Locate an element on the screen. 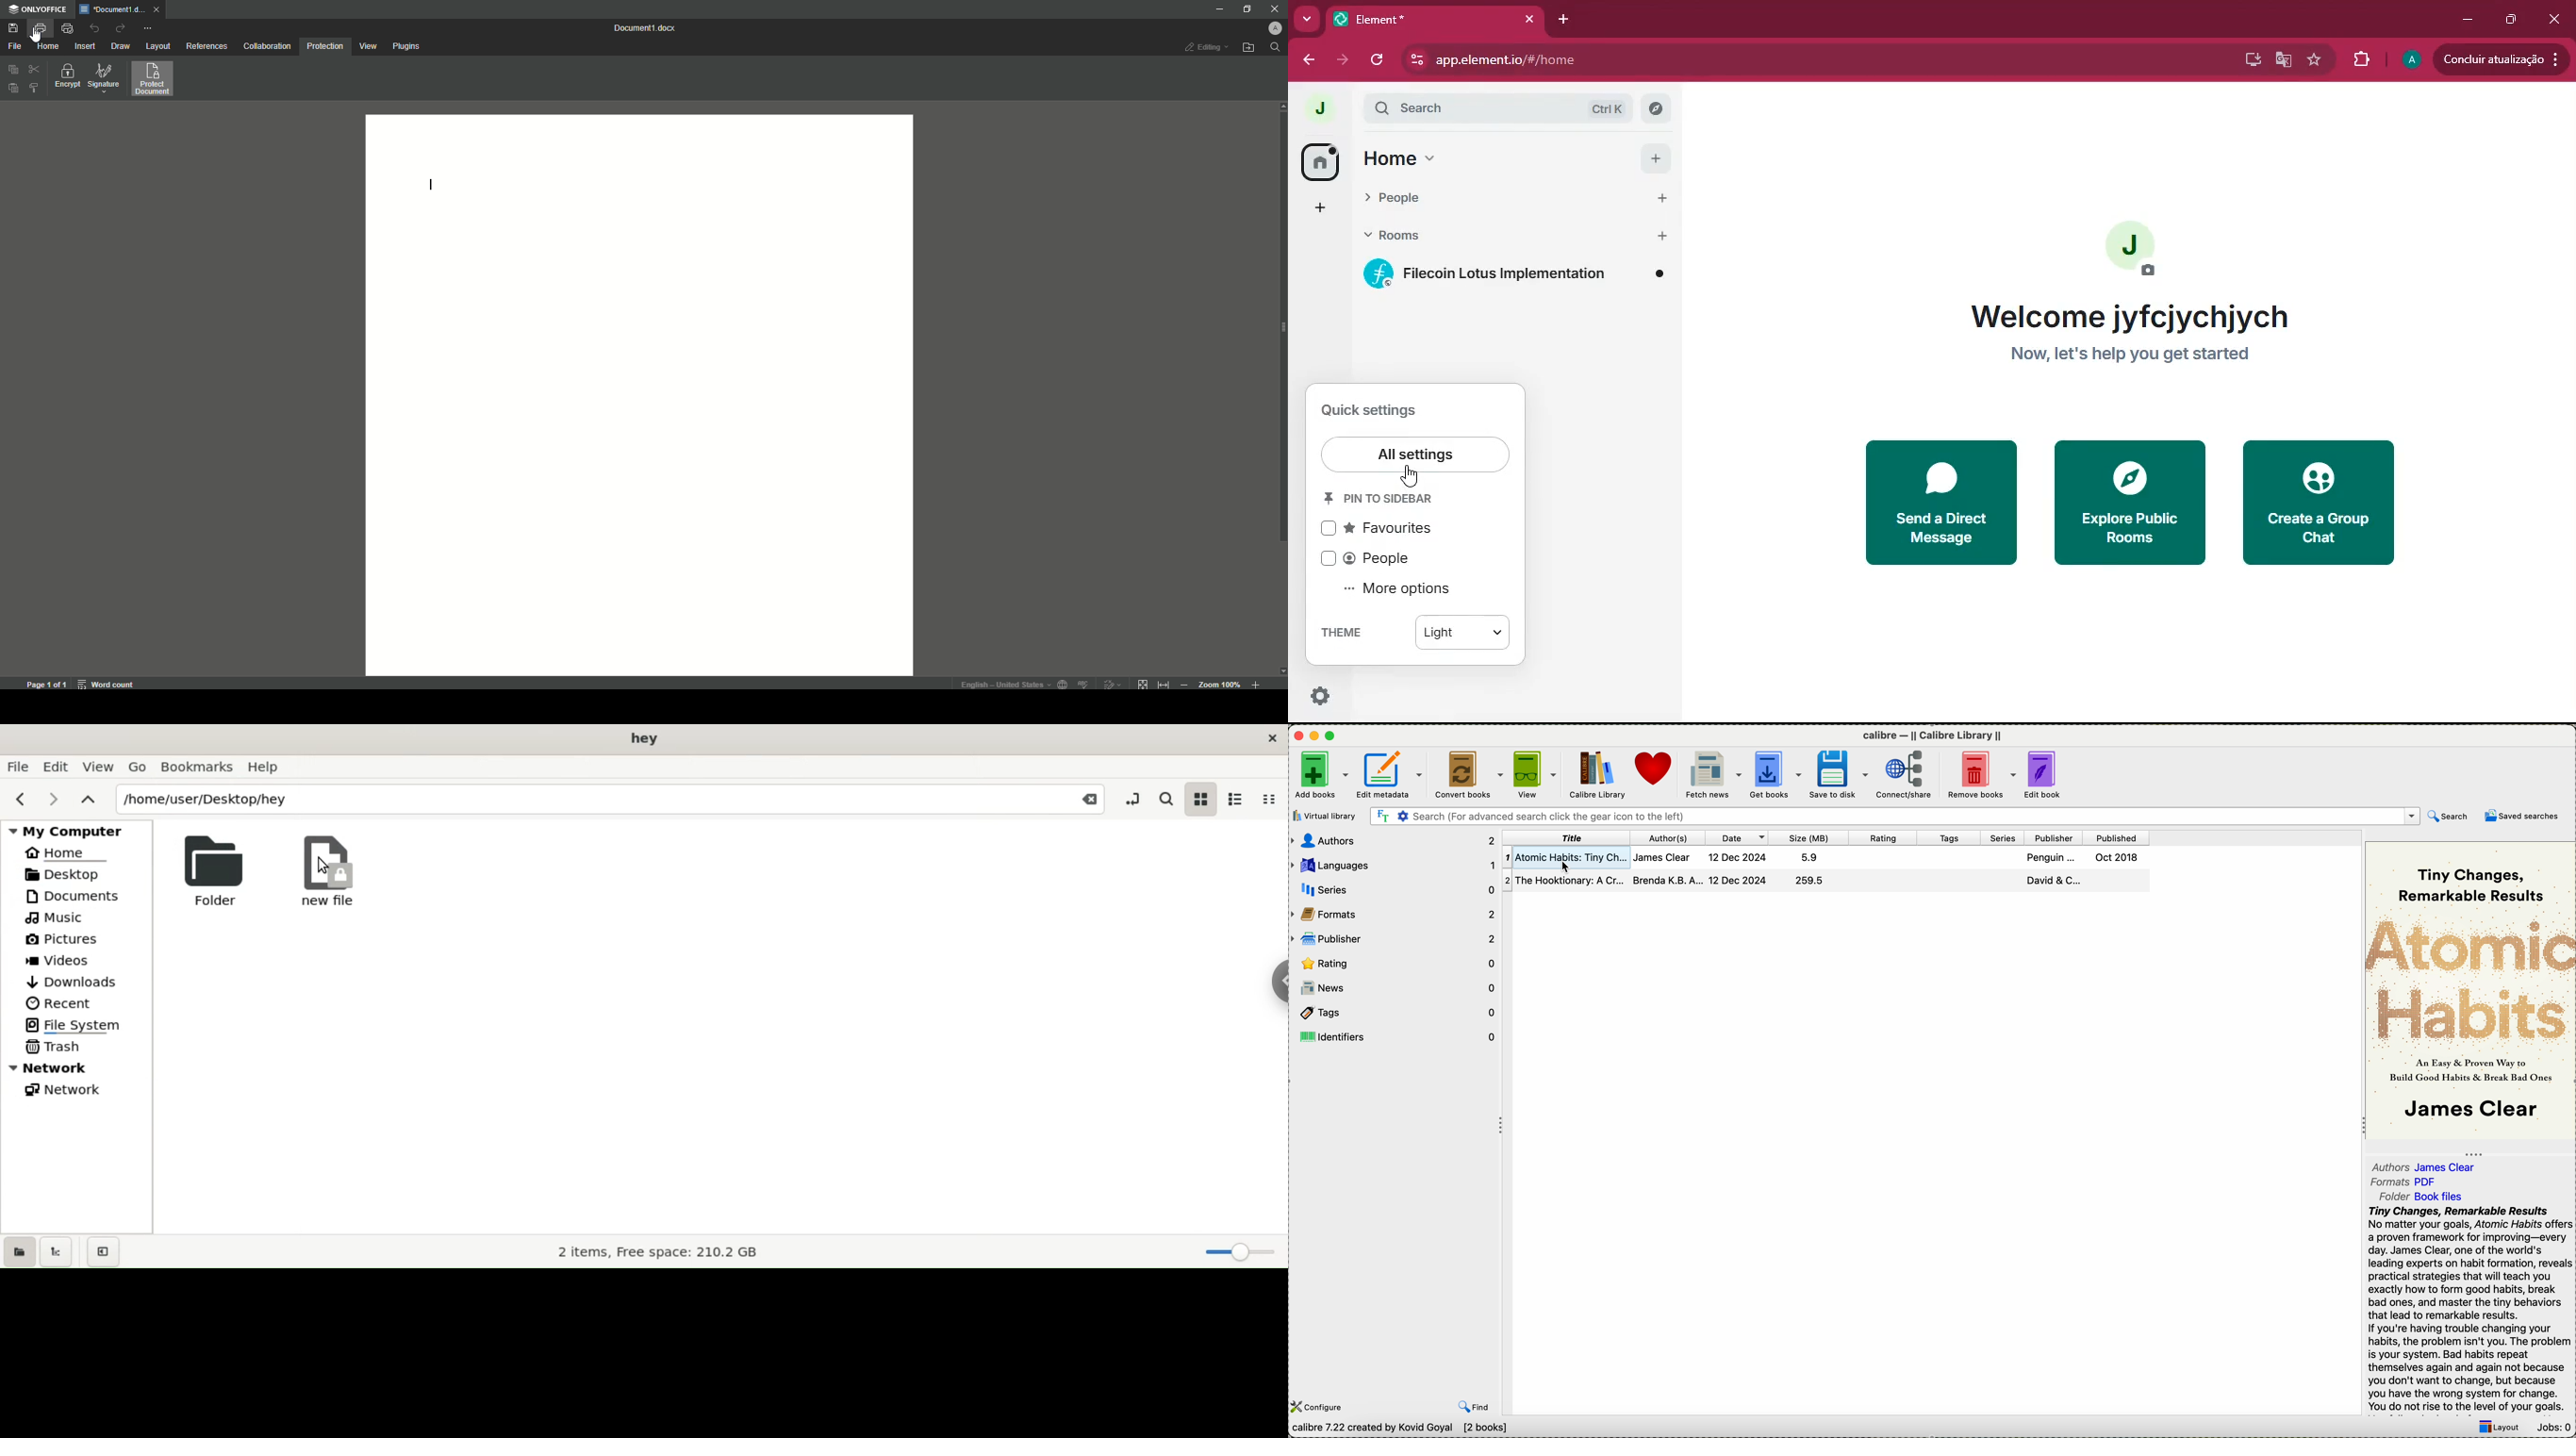 The image size is (2576, 1456). send  is located at coordinates (1923, 503).